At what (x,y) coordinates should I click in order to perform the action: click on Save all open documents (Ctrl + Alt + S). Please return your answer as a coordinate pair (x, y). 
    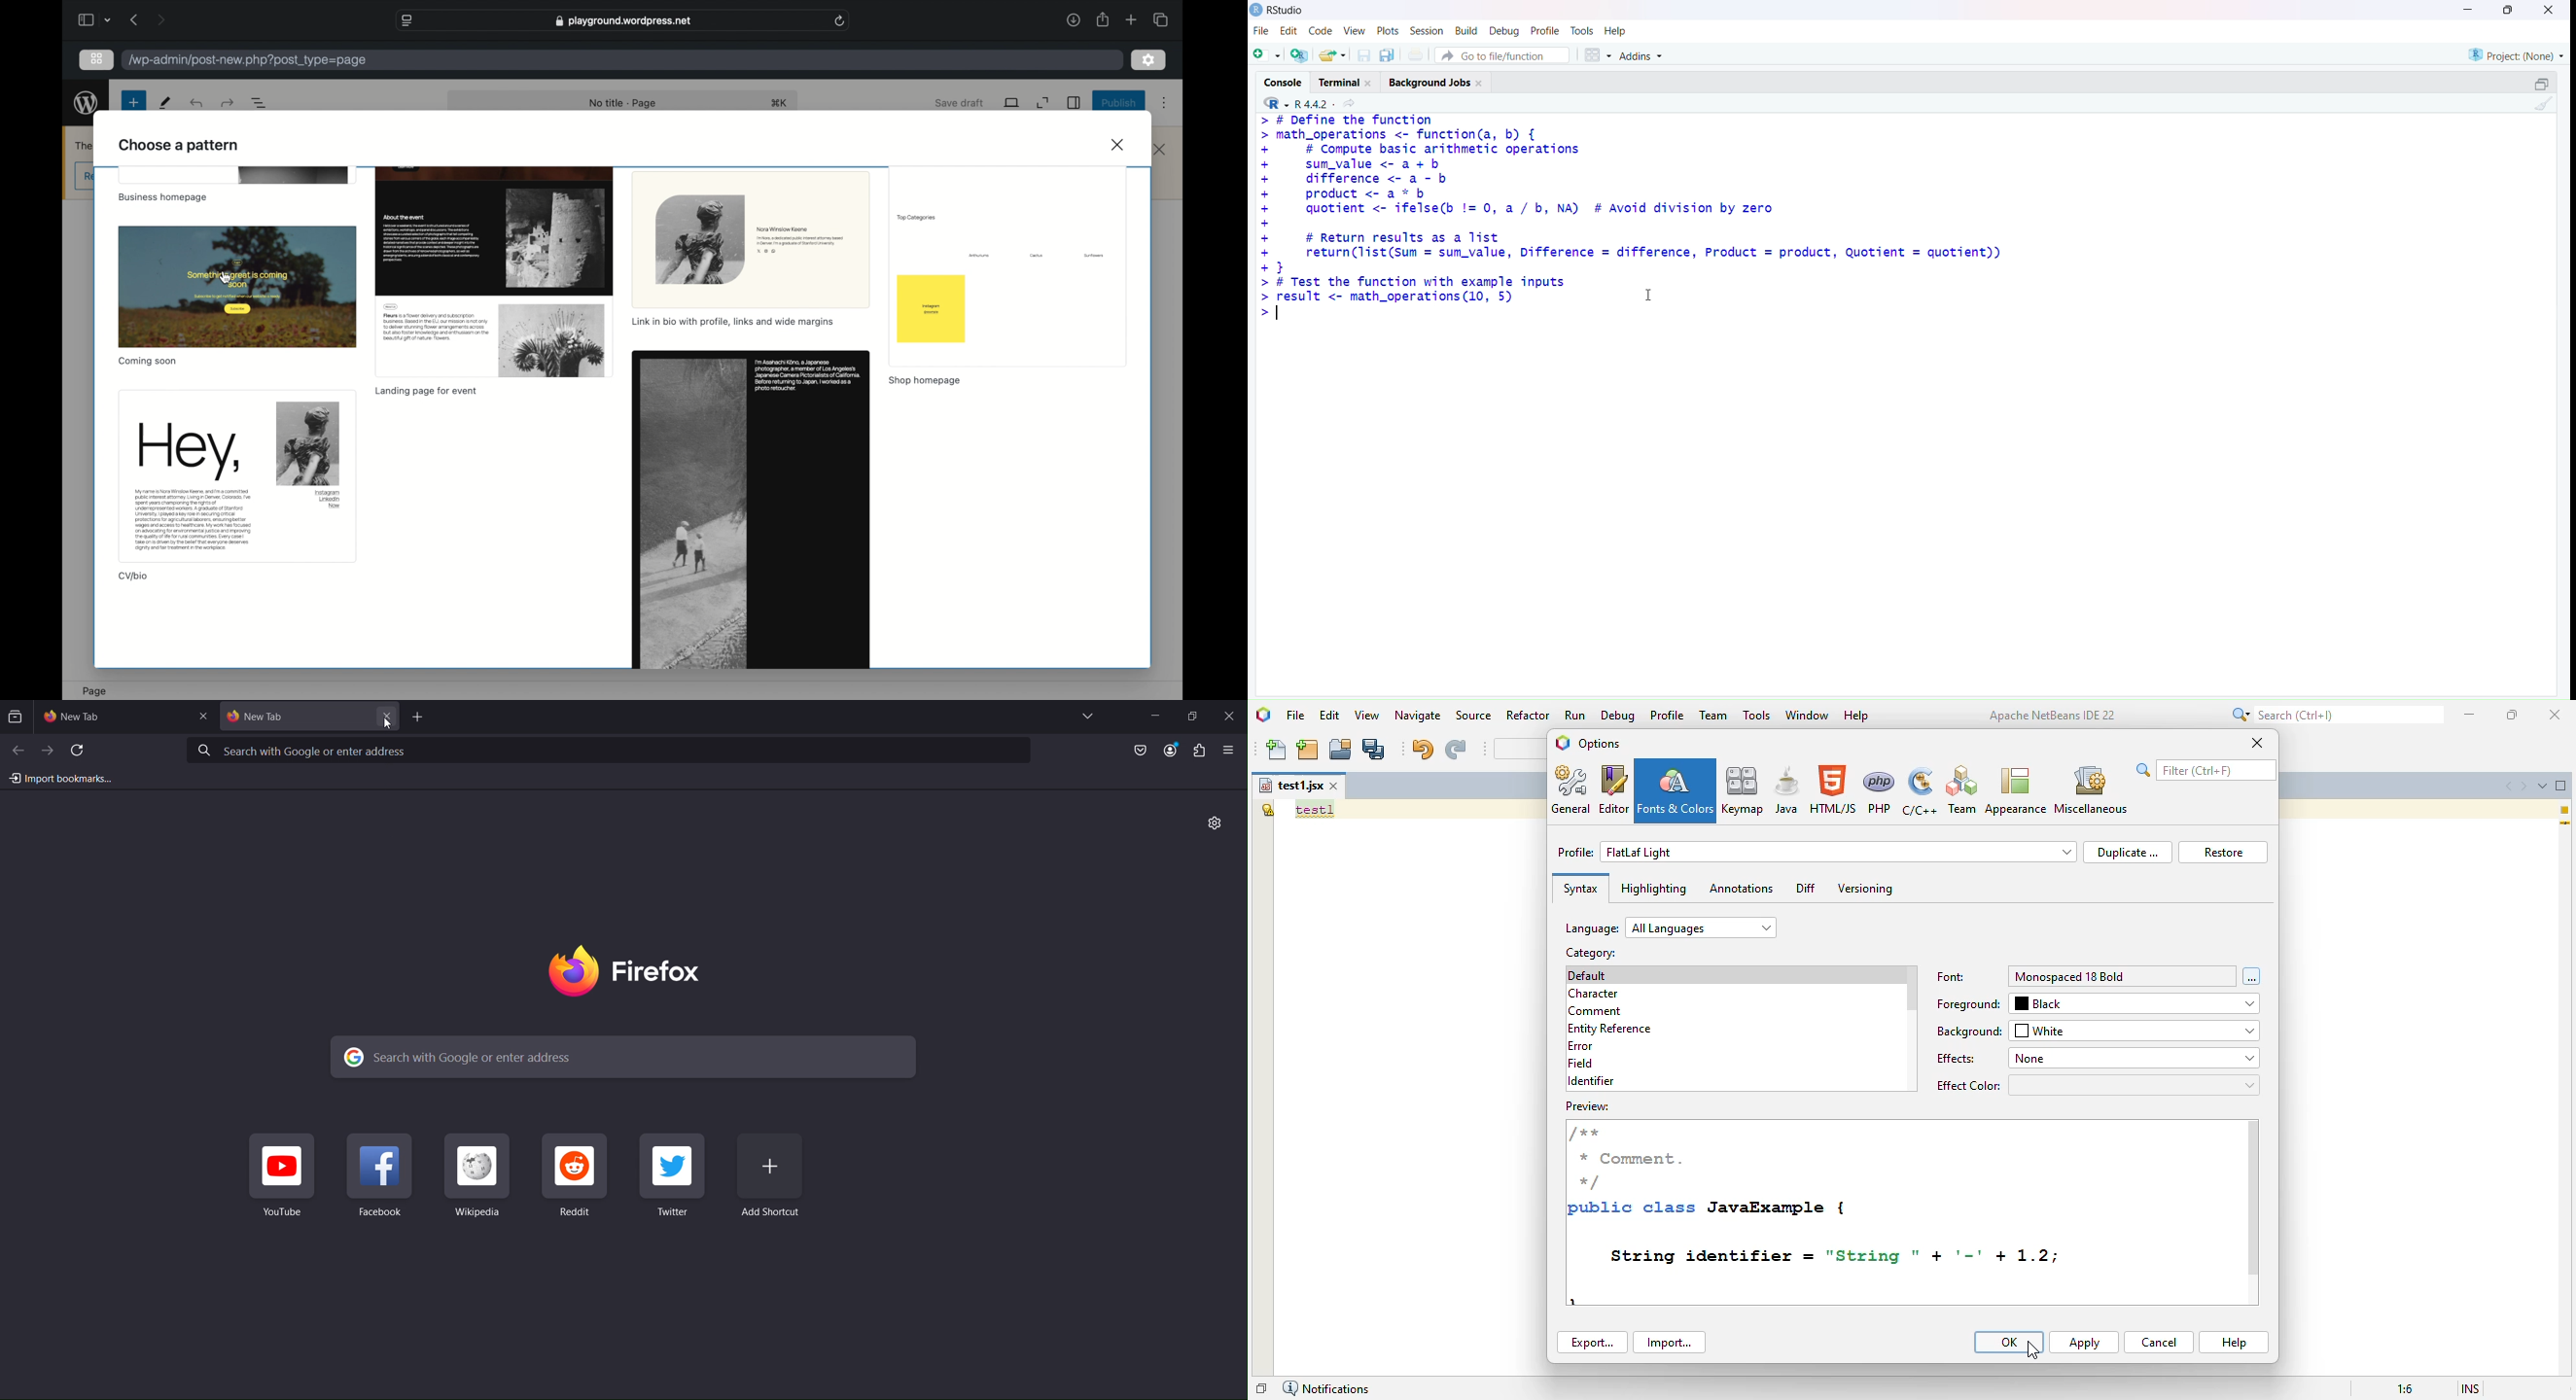
    Looking at the image, I should click on (1386, 54).